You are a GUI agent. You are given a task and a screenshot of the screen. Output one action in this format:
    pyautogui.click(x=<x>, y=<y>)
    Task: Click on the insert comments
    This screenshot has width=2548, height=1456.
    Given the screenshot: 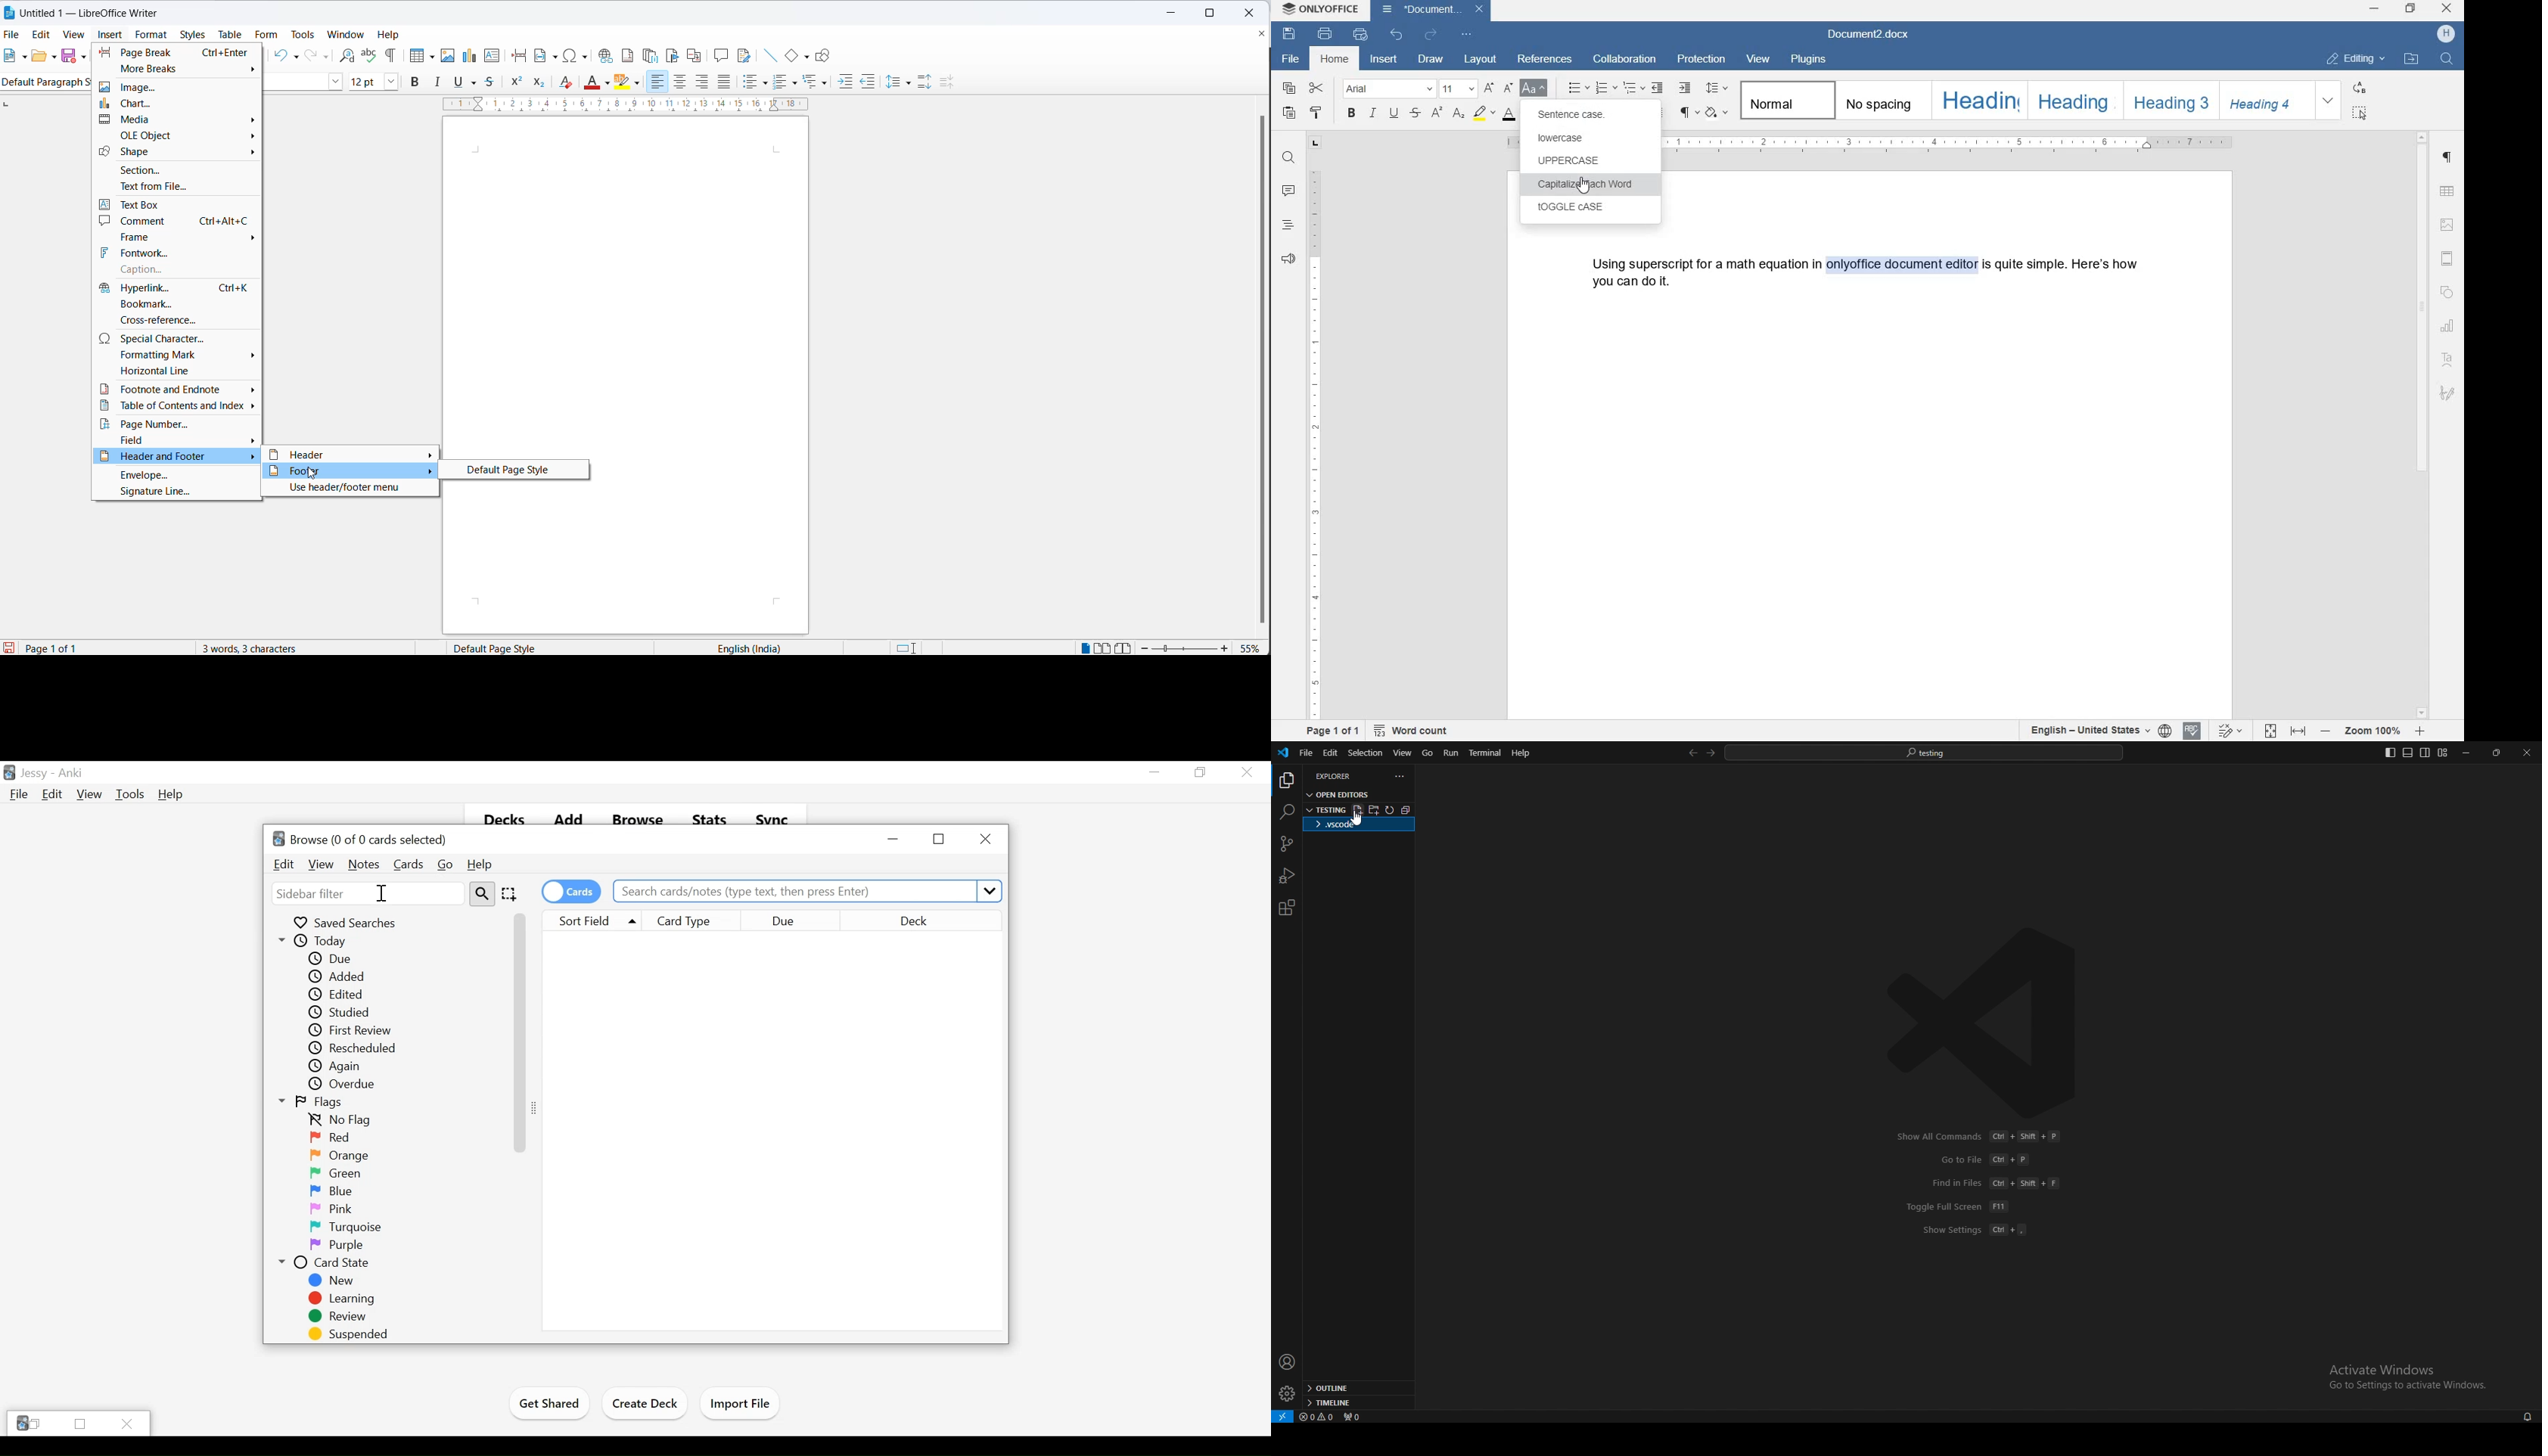 What is the action you would take?
    pyautogui.click(x=722, y=54)
    